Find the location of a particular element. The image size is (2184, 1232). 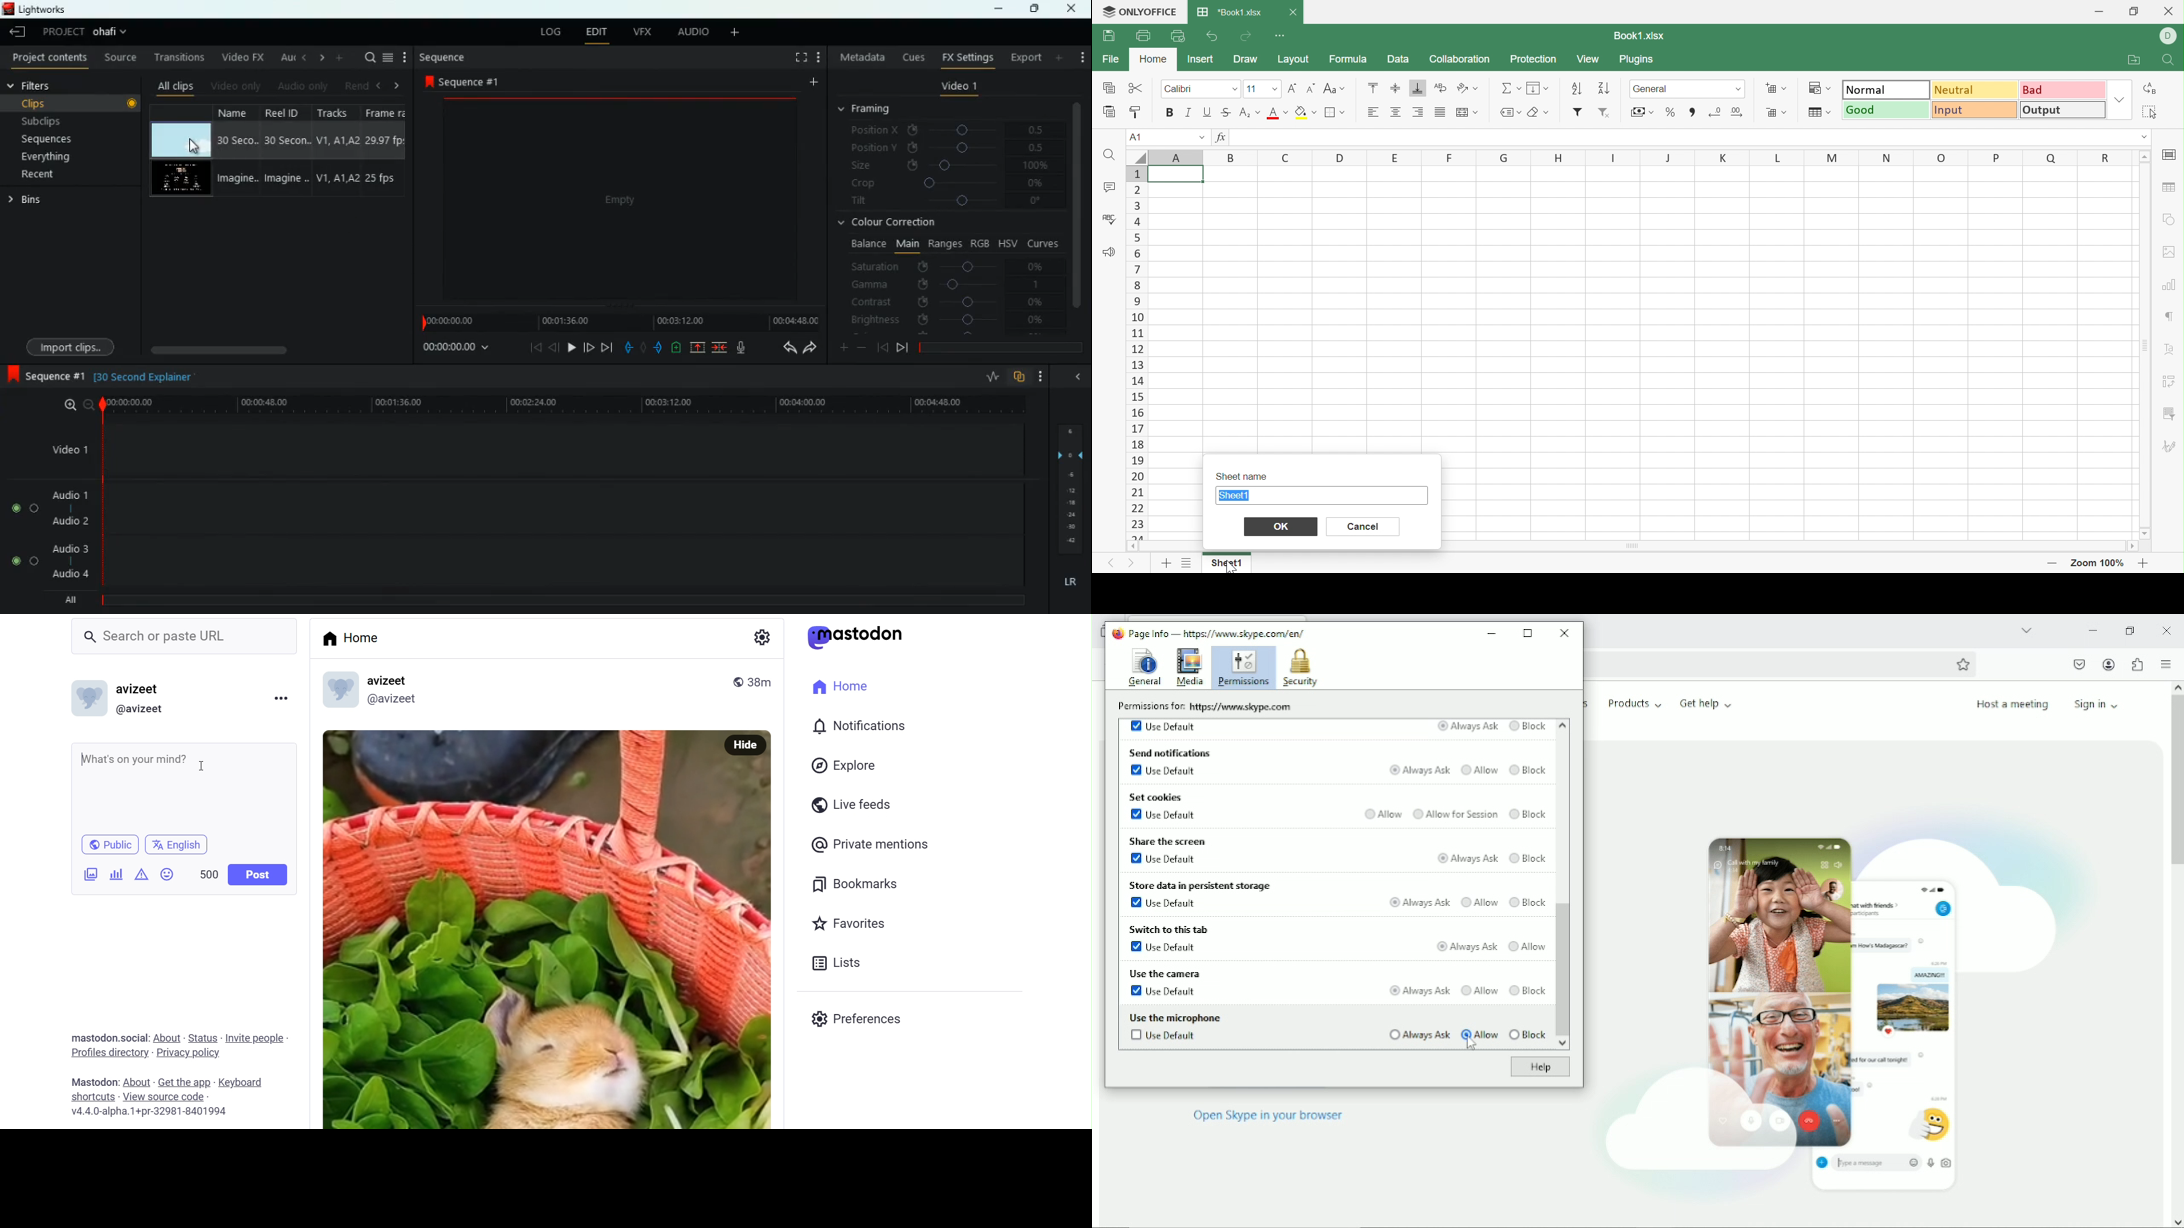

add is located at coordinates (733, 33).